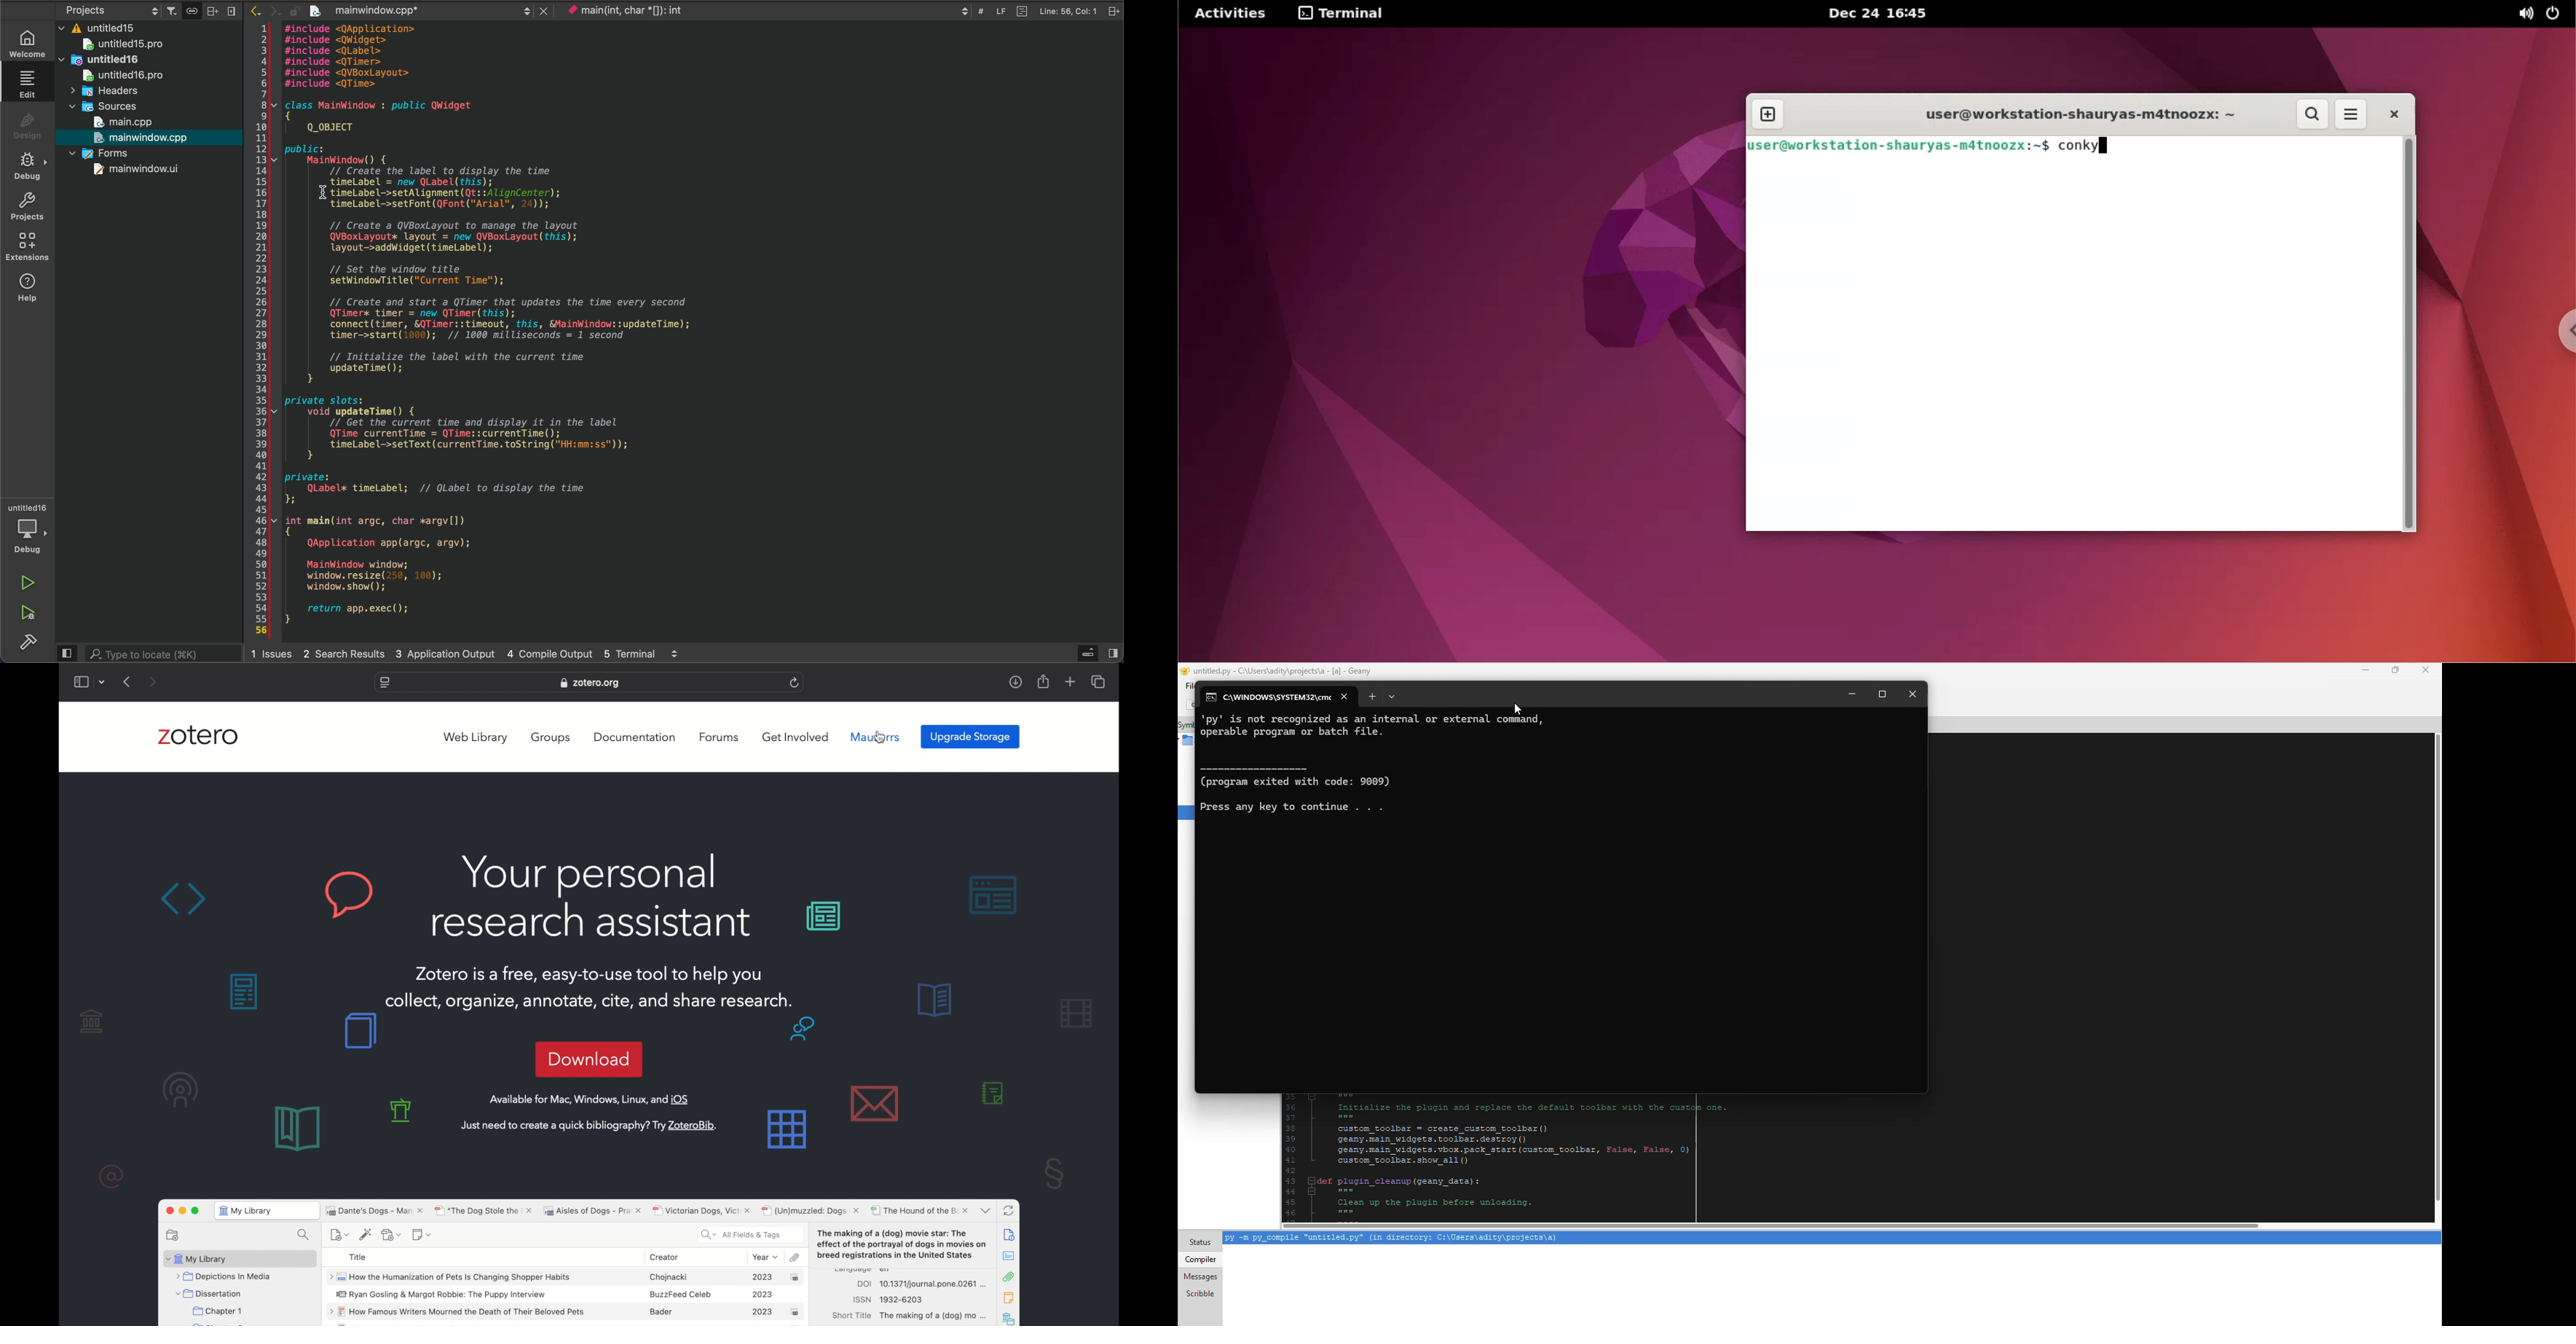 The height and width of the screenshot is (1344, 2576). What do you see at coordinates (463, 655) in the screenshot?
I see `1 Issues 2 Search Results 3 Application Output 4 Compile Output 5 Terminal` at bounding box center [463, 655].